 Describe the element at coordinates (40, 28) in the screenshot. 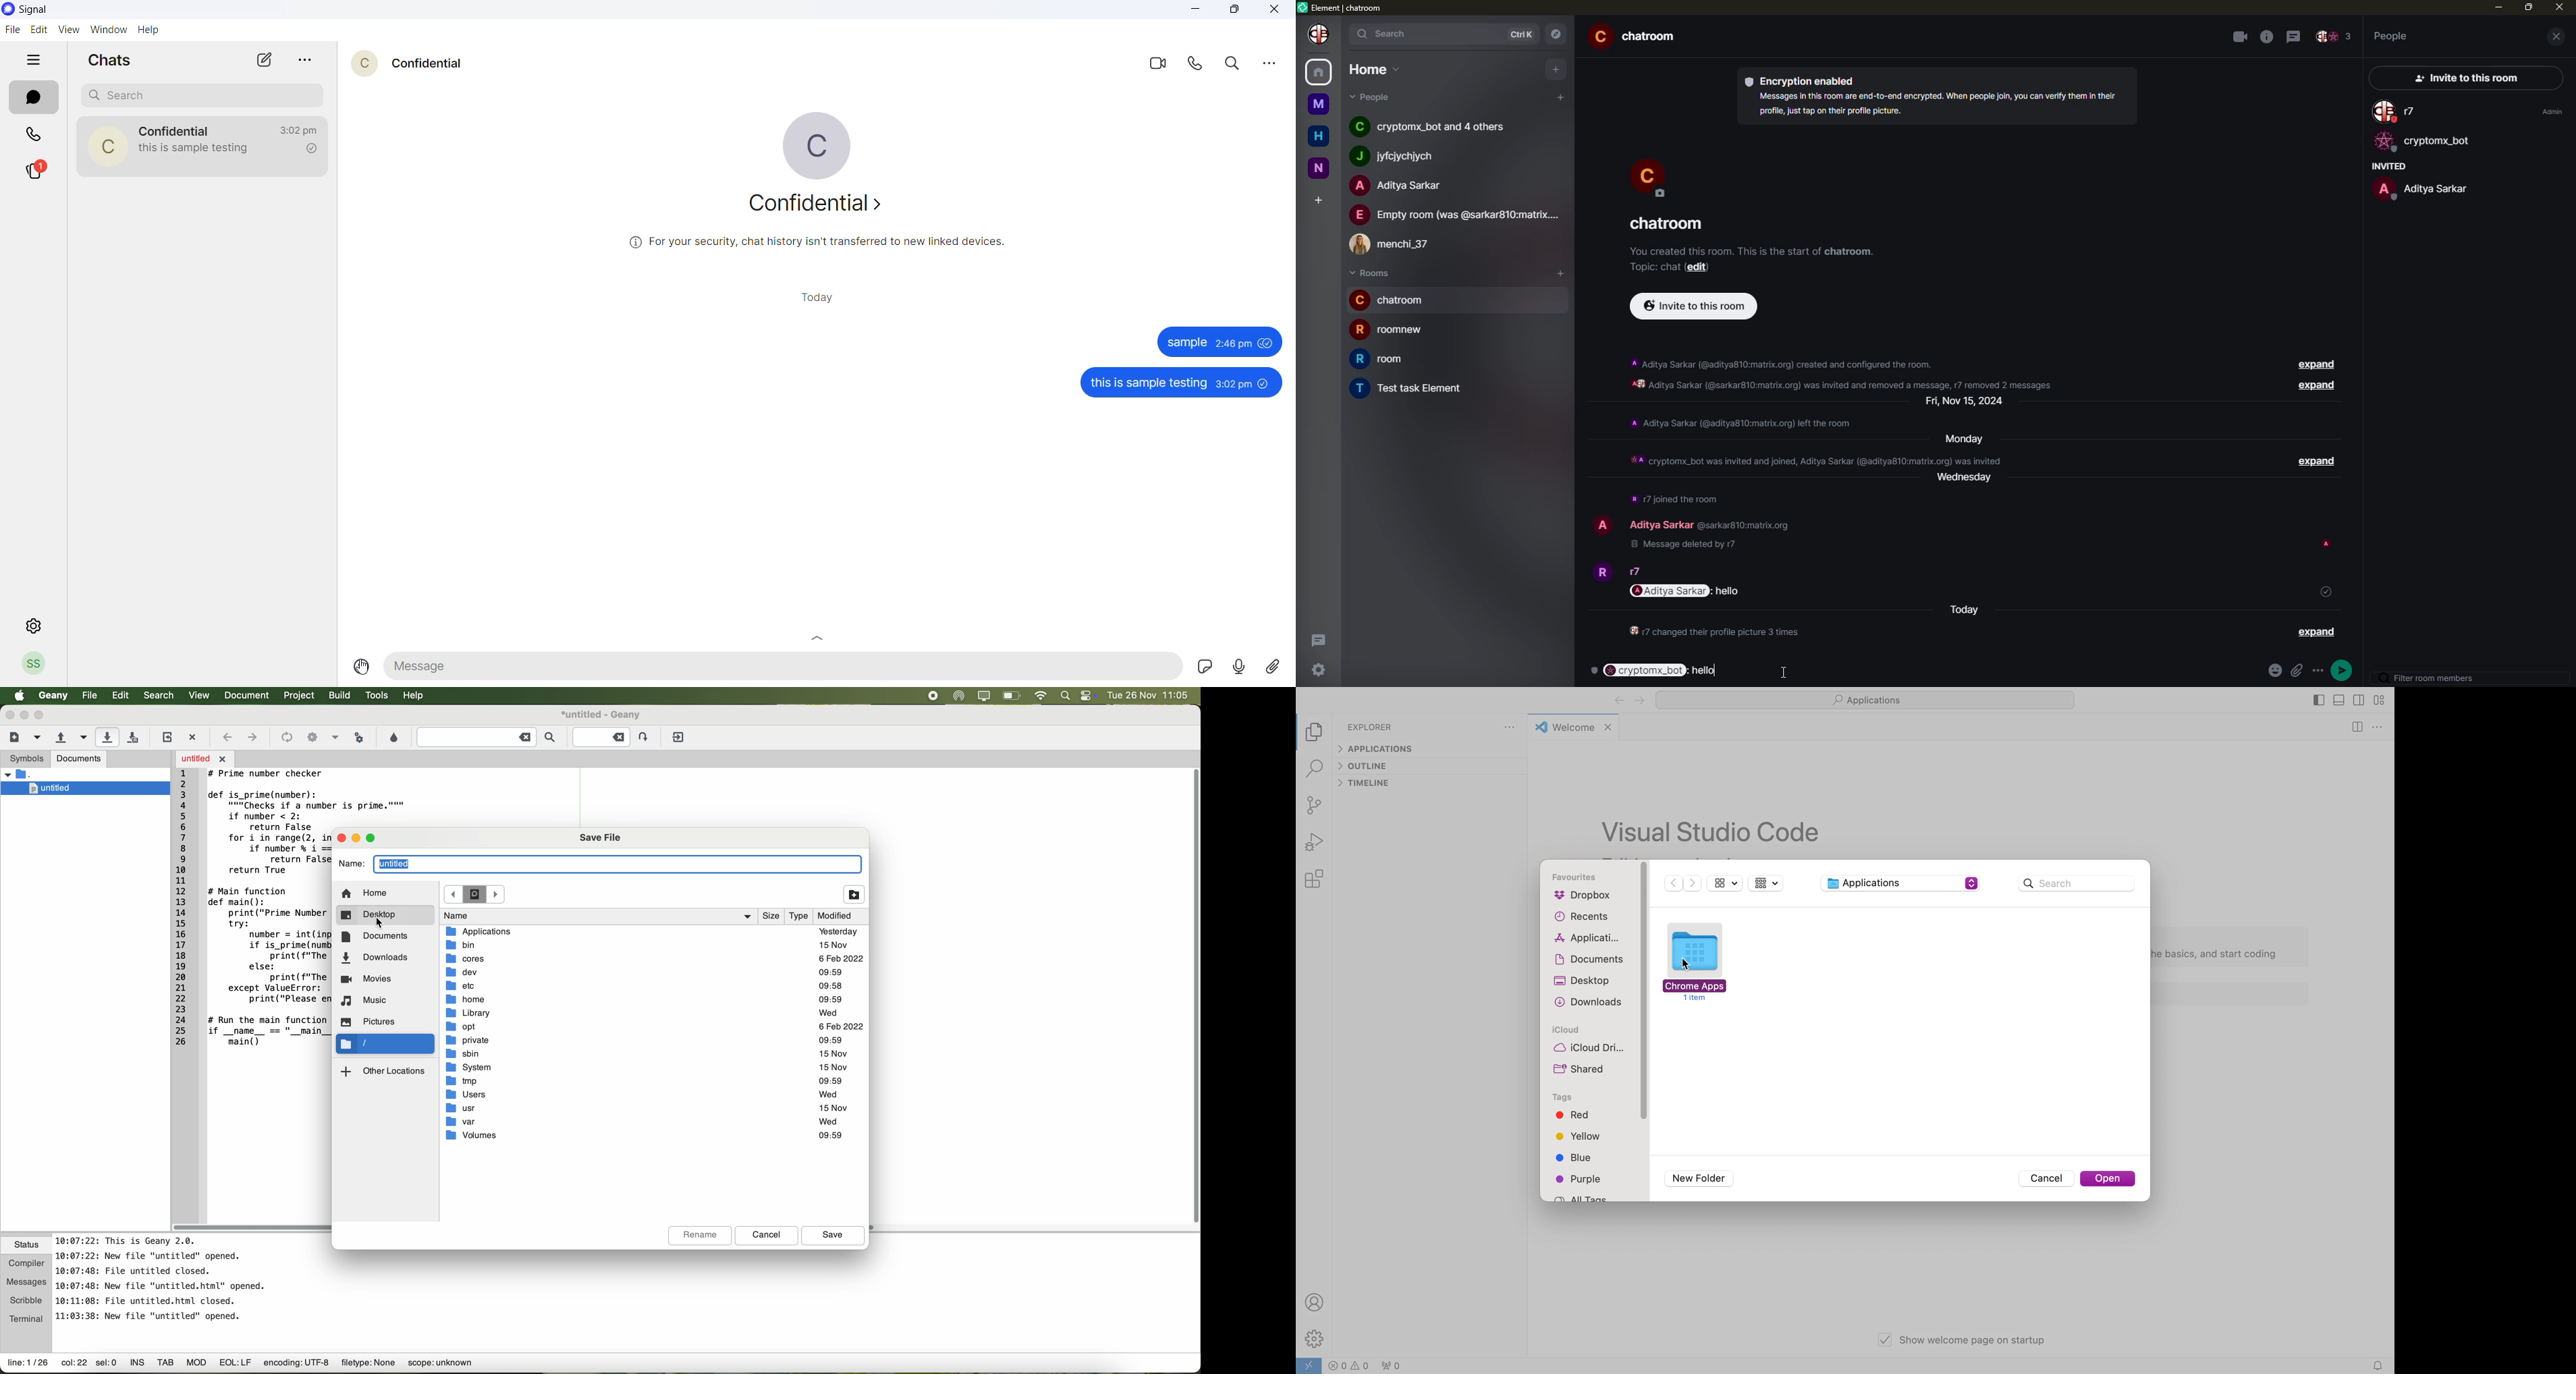

I see `edit` at that location.